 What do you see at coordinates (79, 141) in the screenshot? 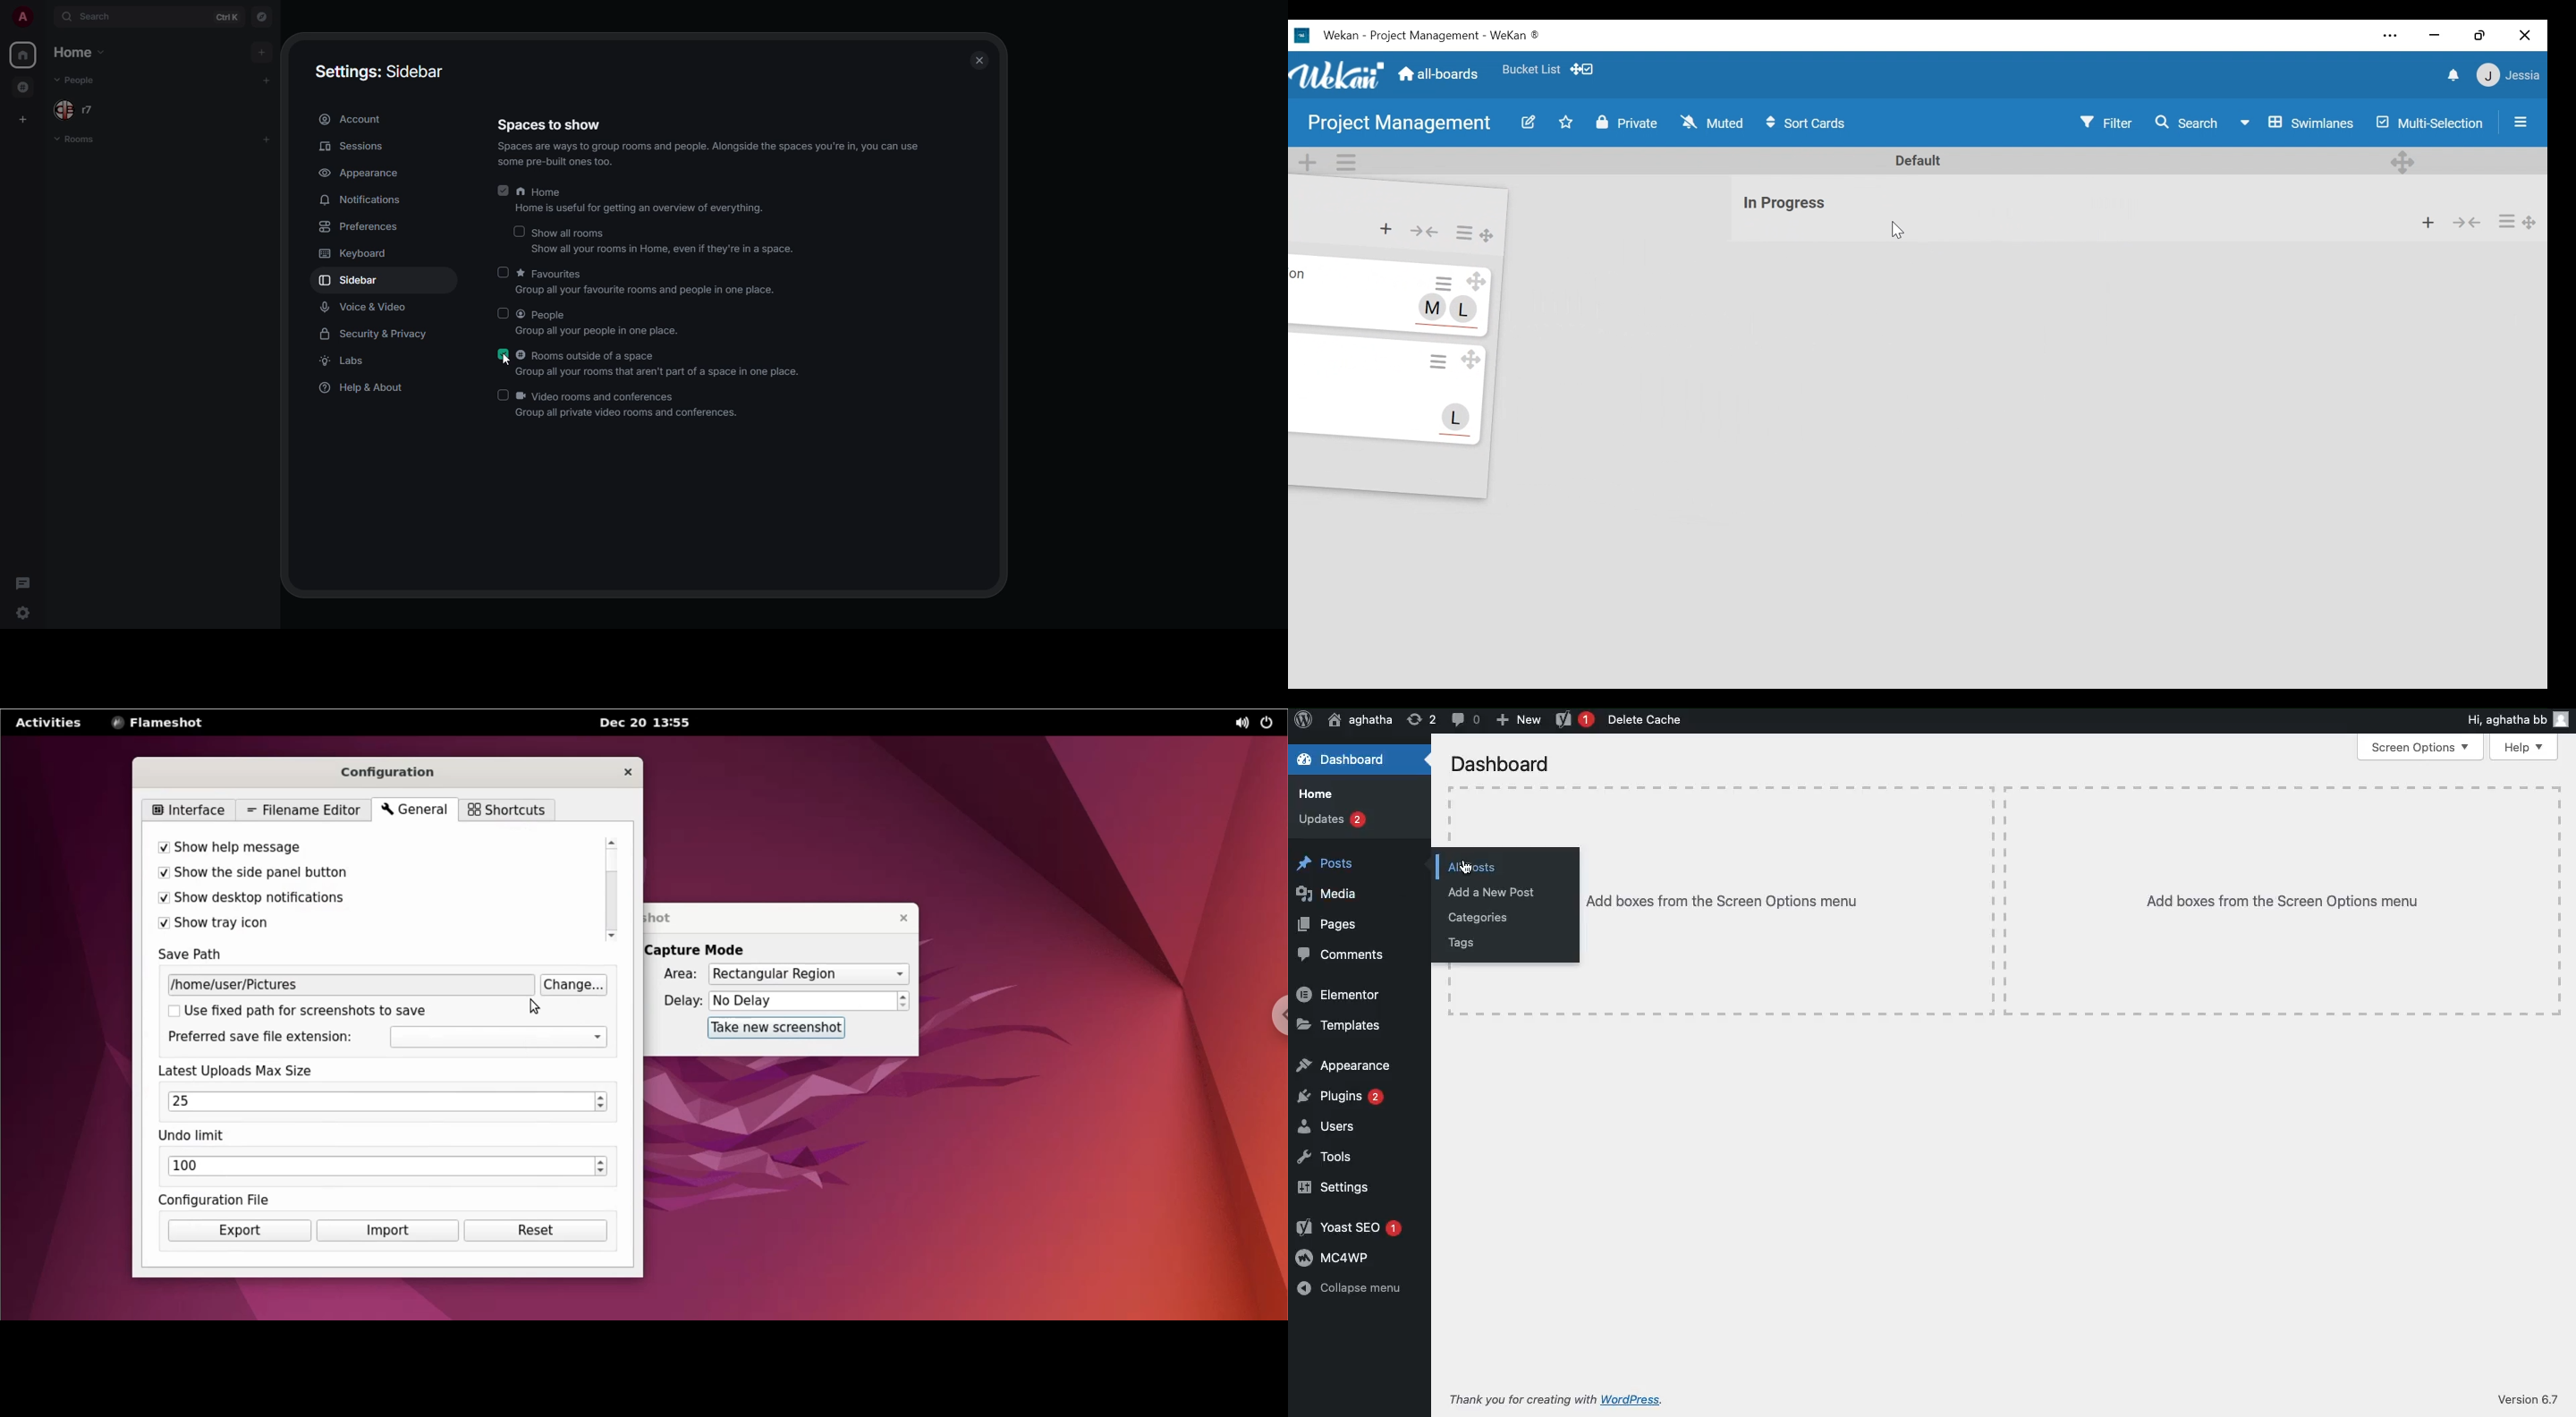
I see `rooms` at bounding box center [79, 141].